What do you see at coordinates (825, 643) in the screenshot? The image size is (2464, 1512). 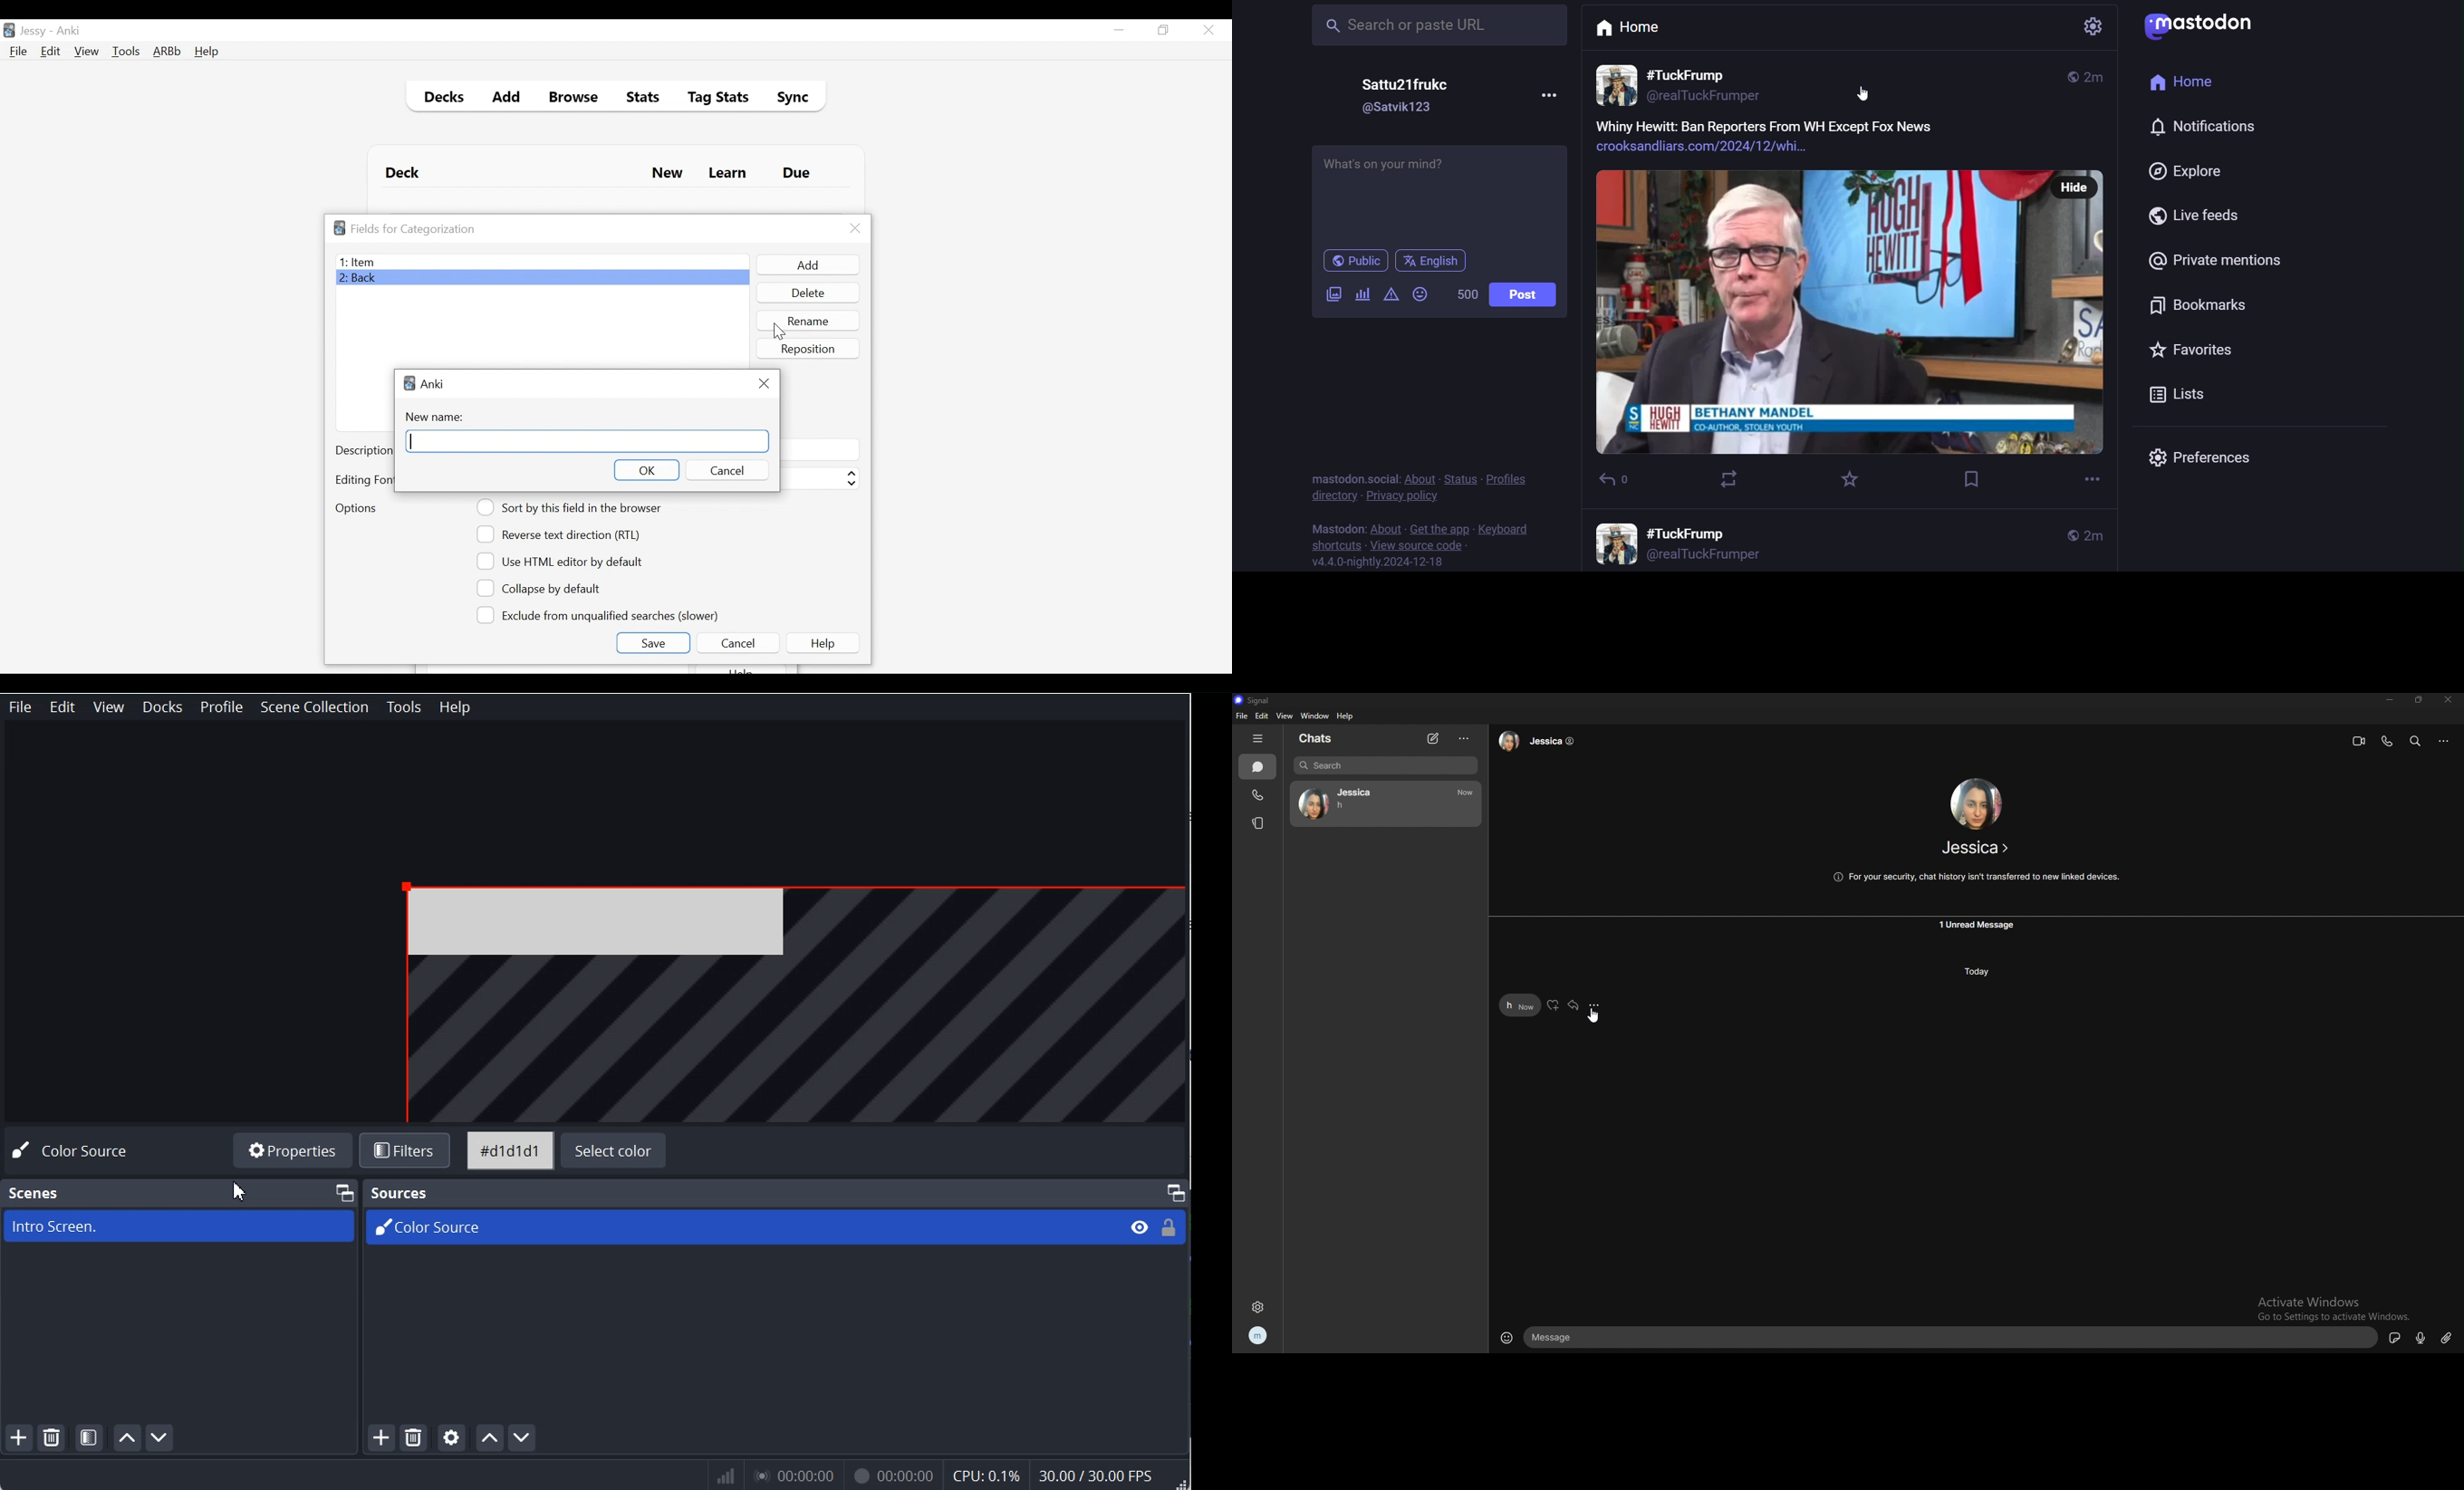 I see `Help` at bounding box center [825, 643].